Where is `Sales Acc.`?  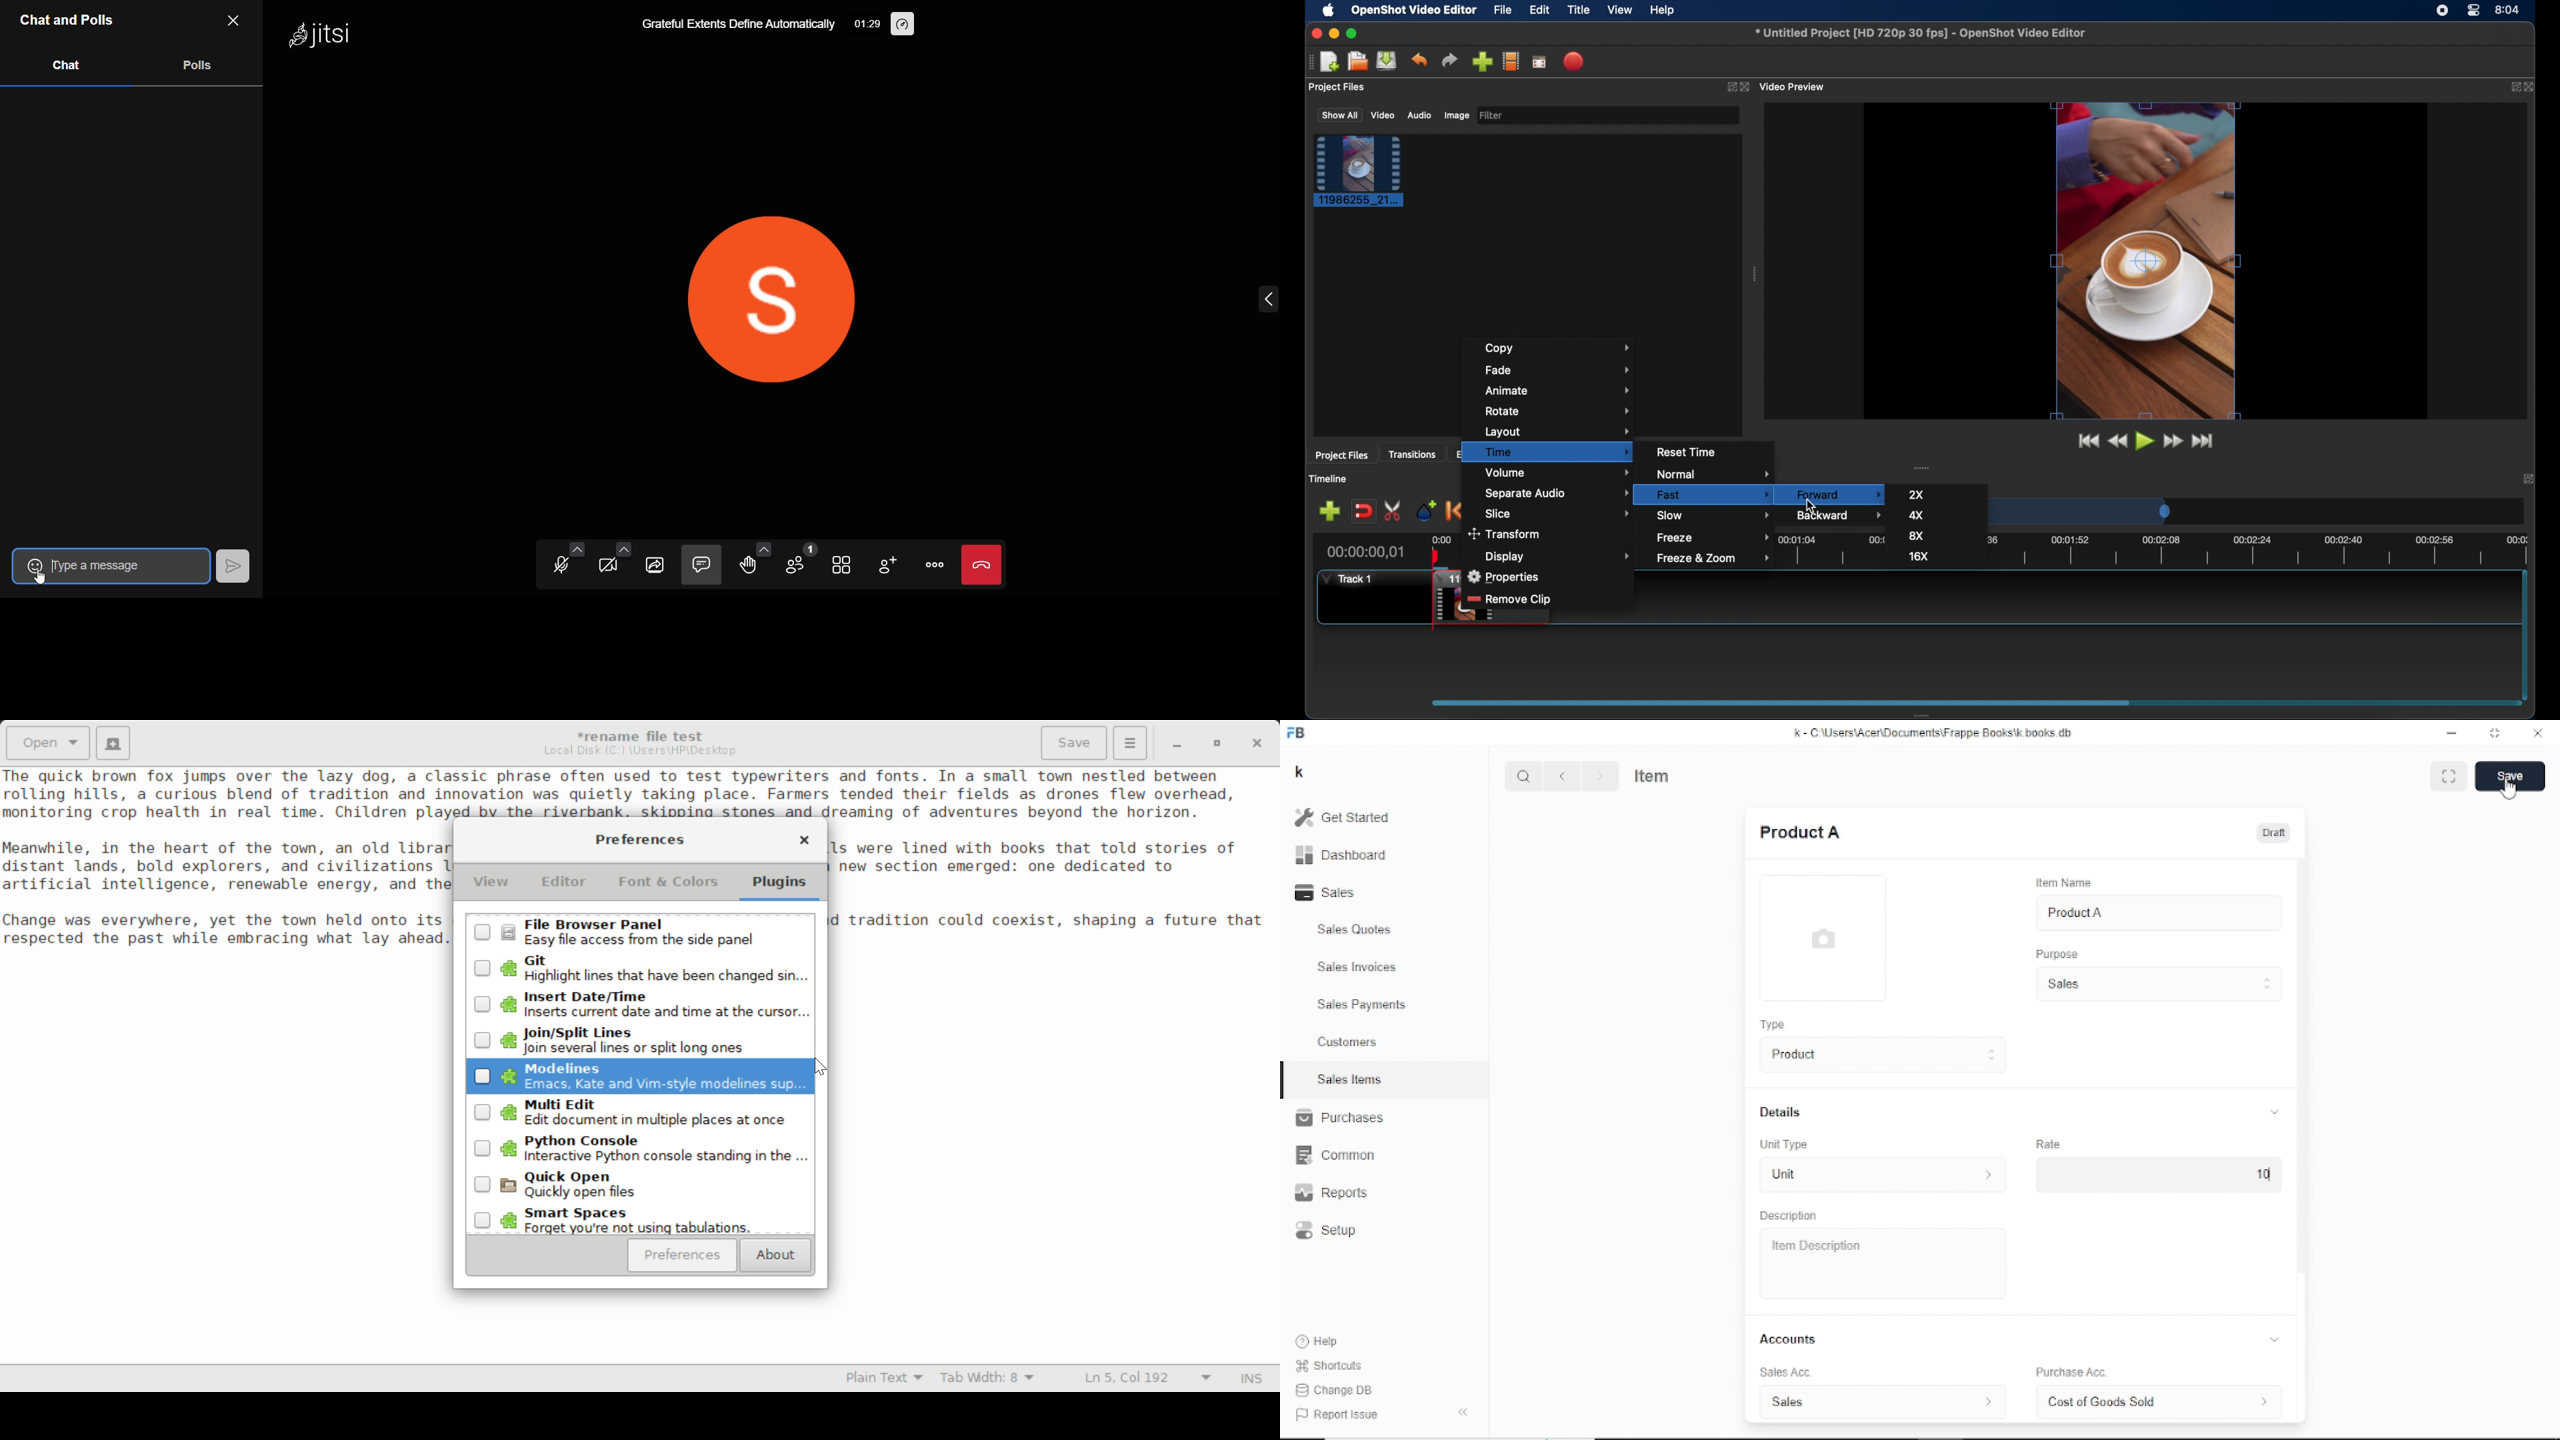 Sales Acc. is located at coordinates (1782, 1373).